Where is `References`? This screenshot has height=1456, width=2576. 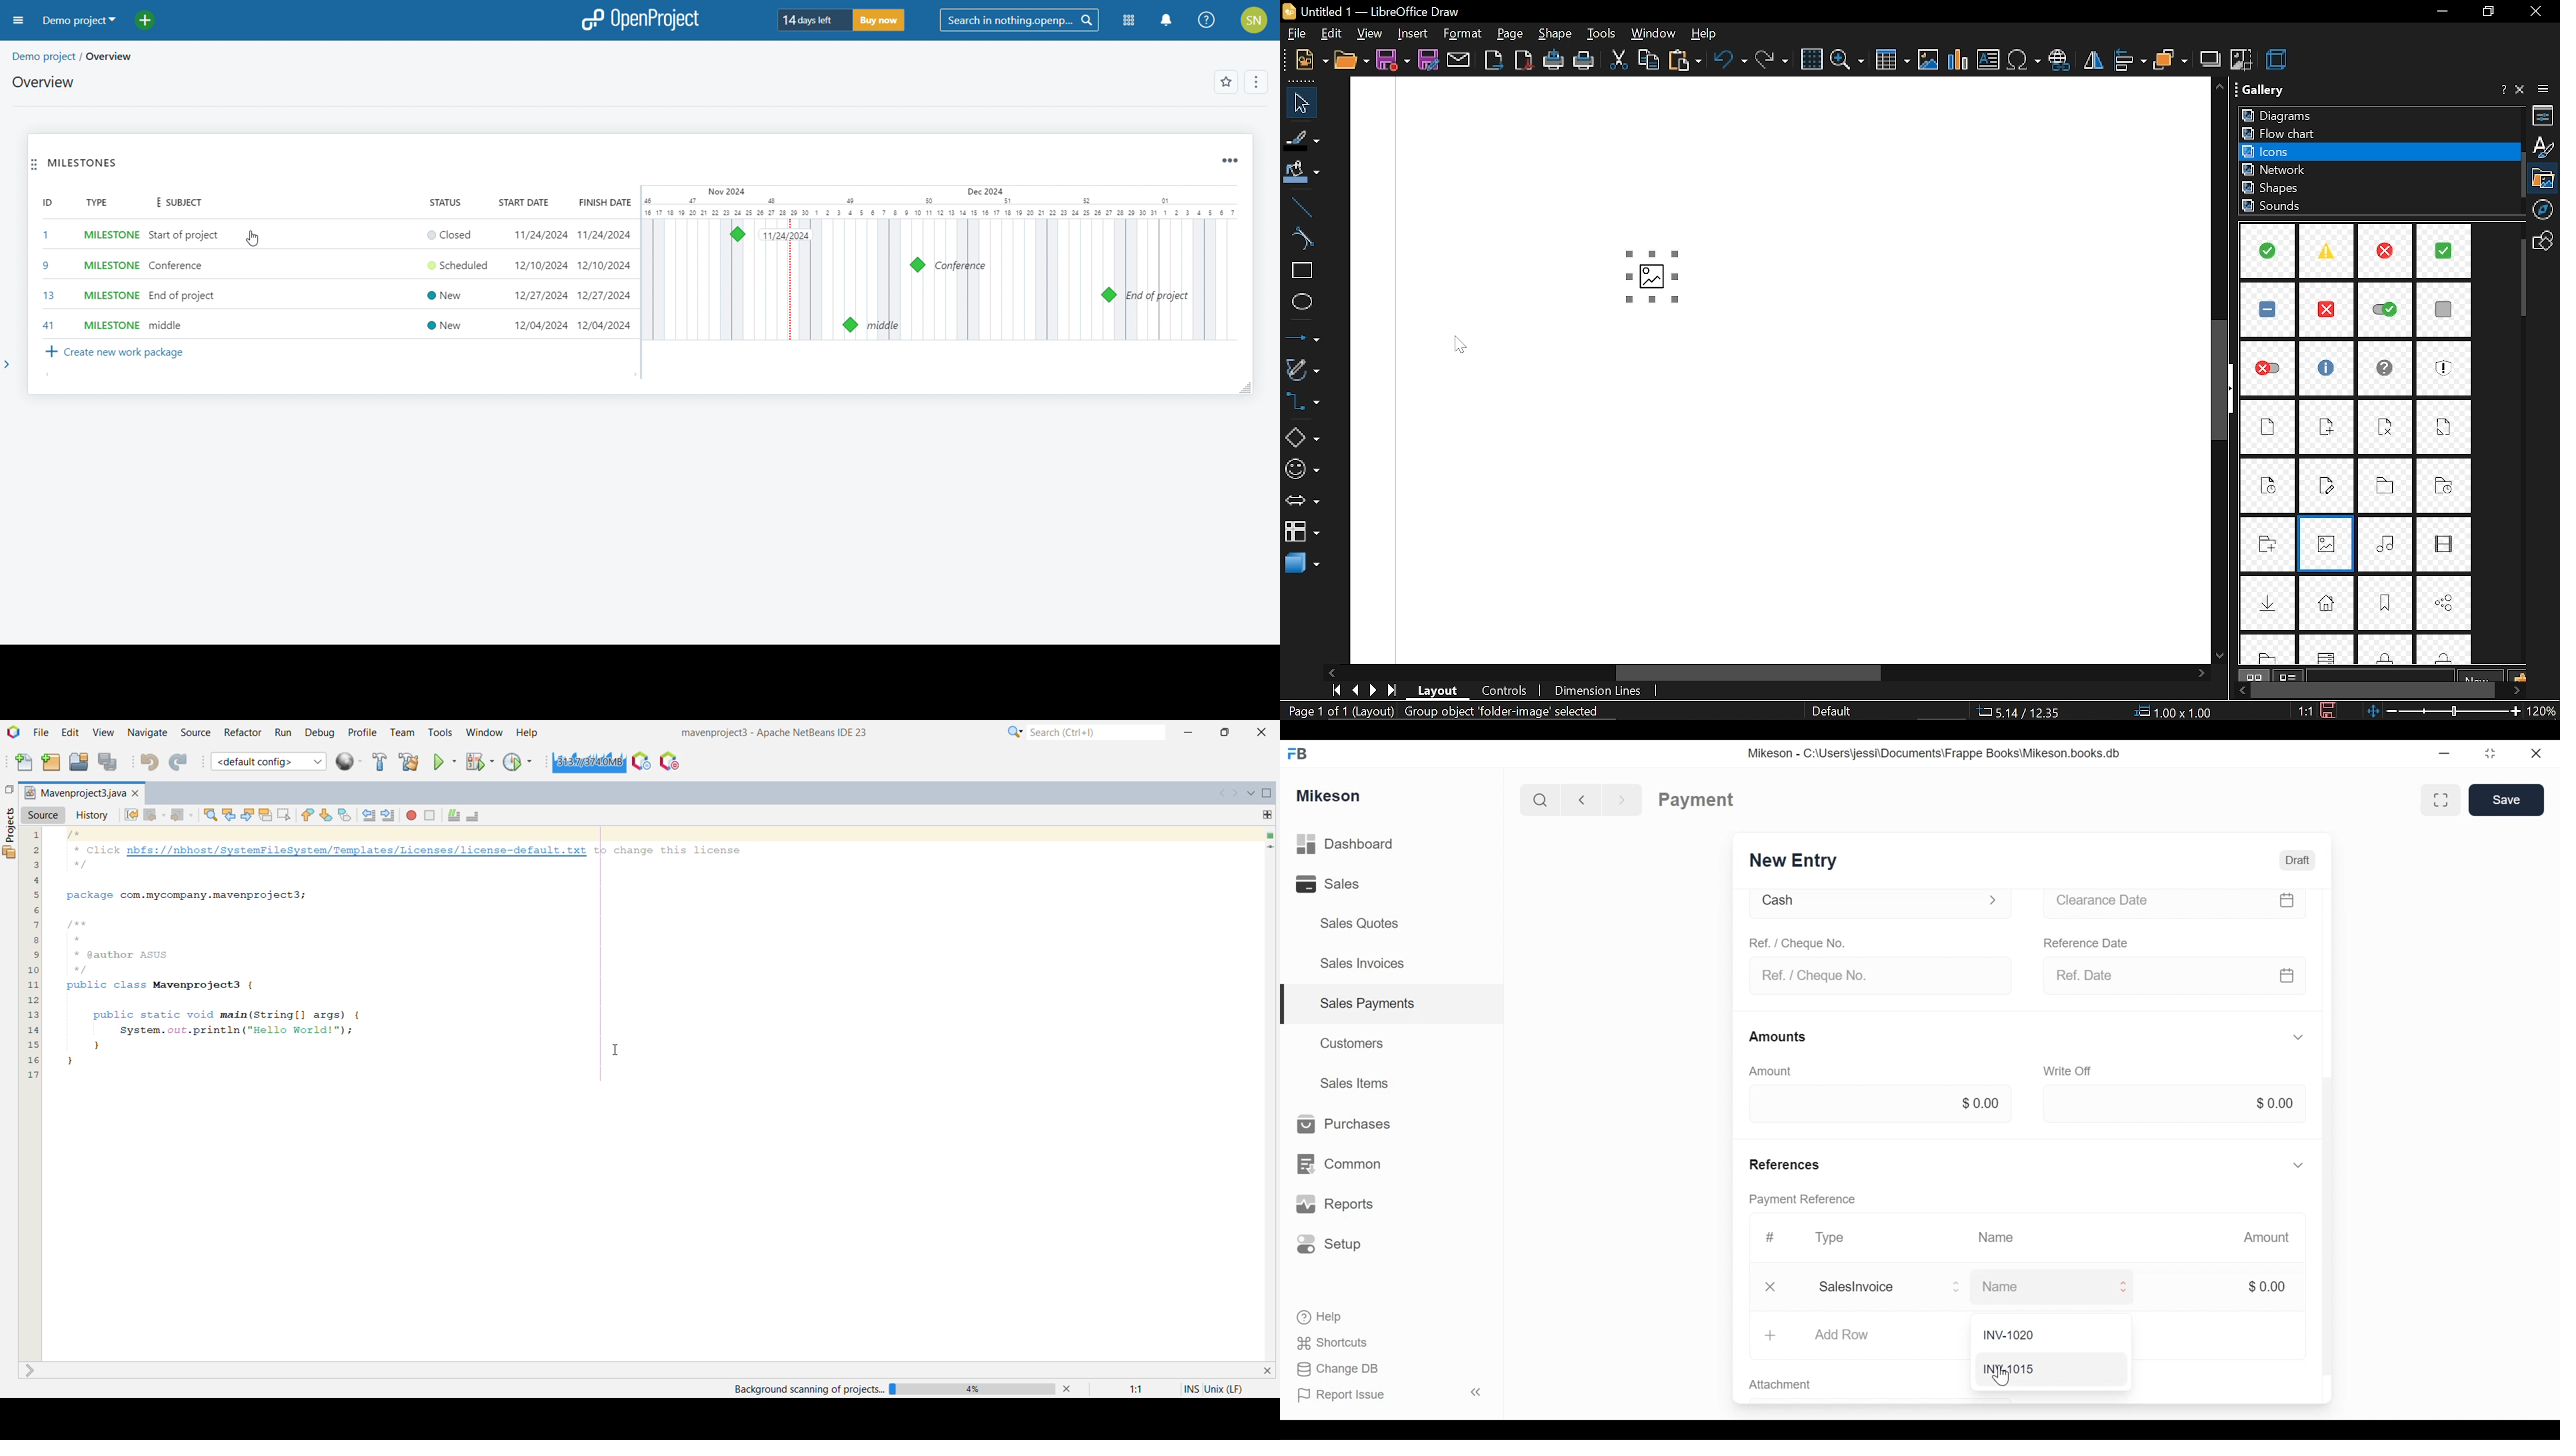
References is located at coordinates (1791, 1164).